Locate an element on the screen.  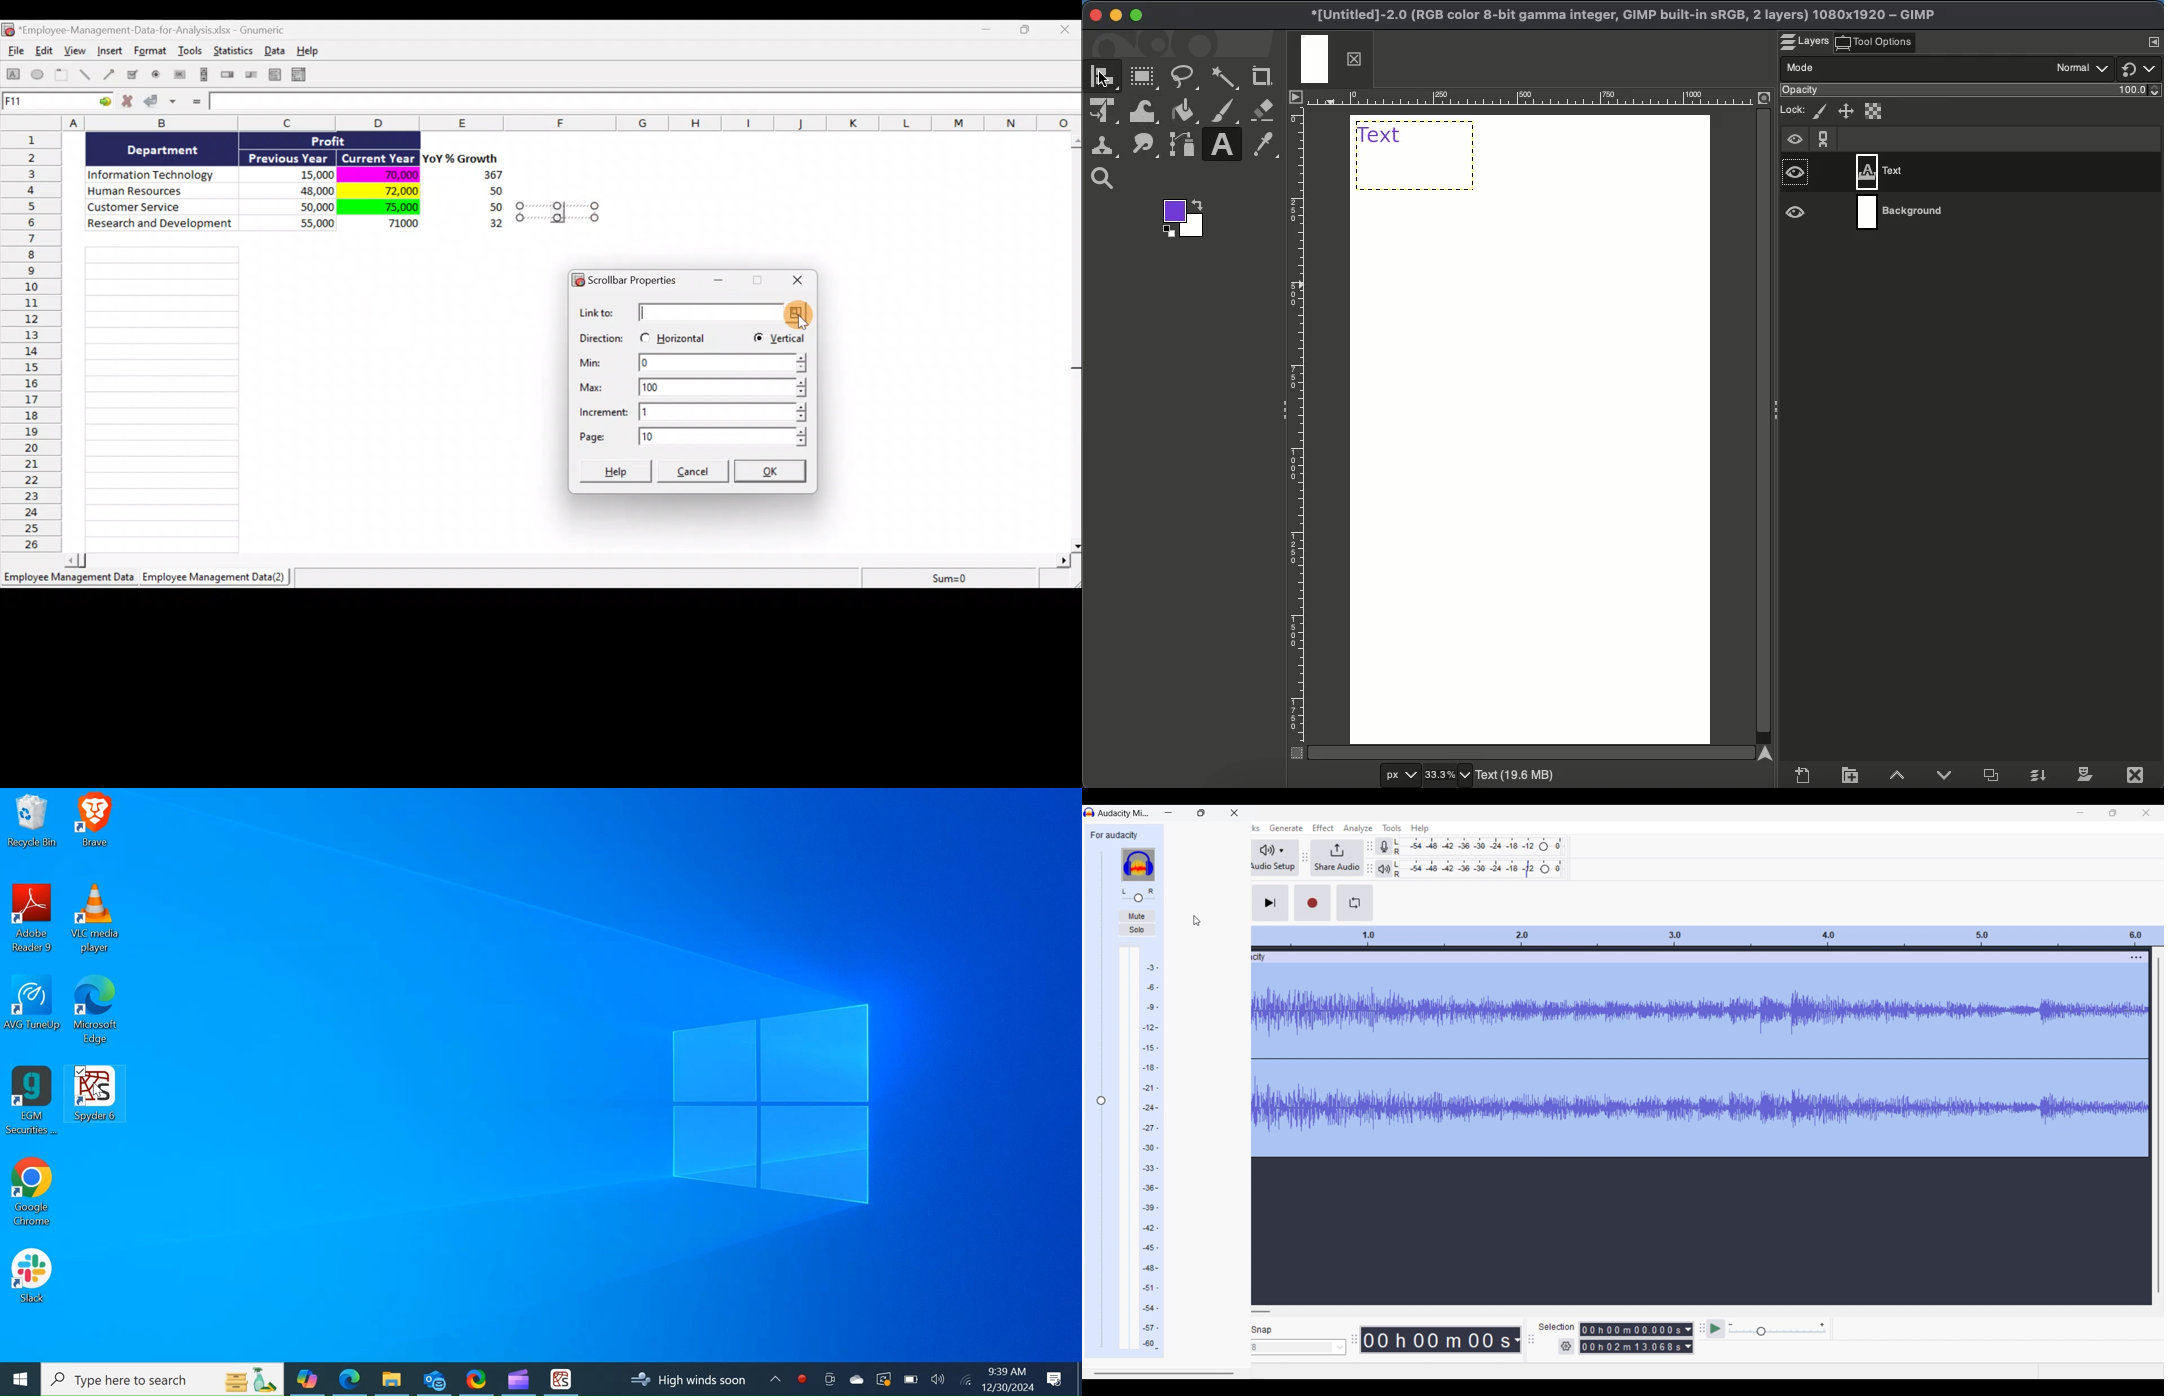
Meet now is located at coordinates (829, 1380).